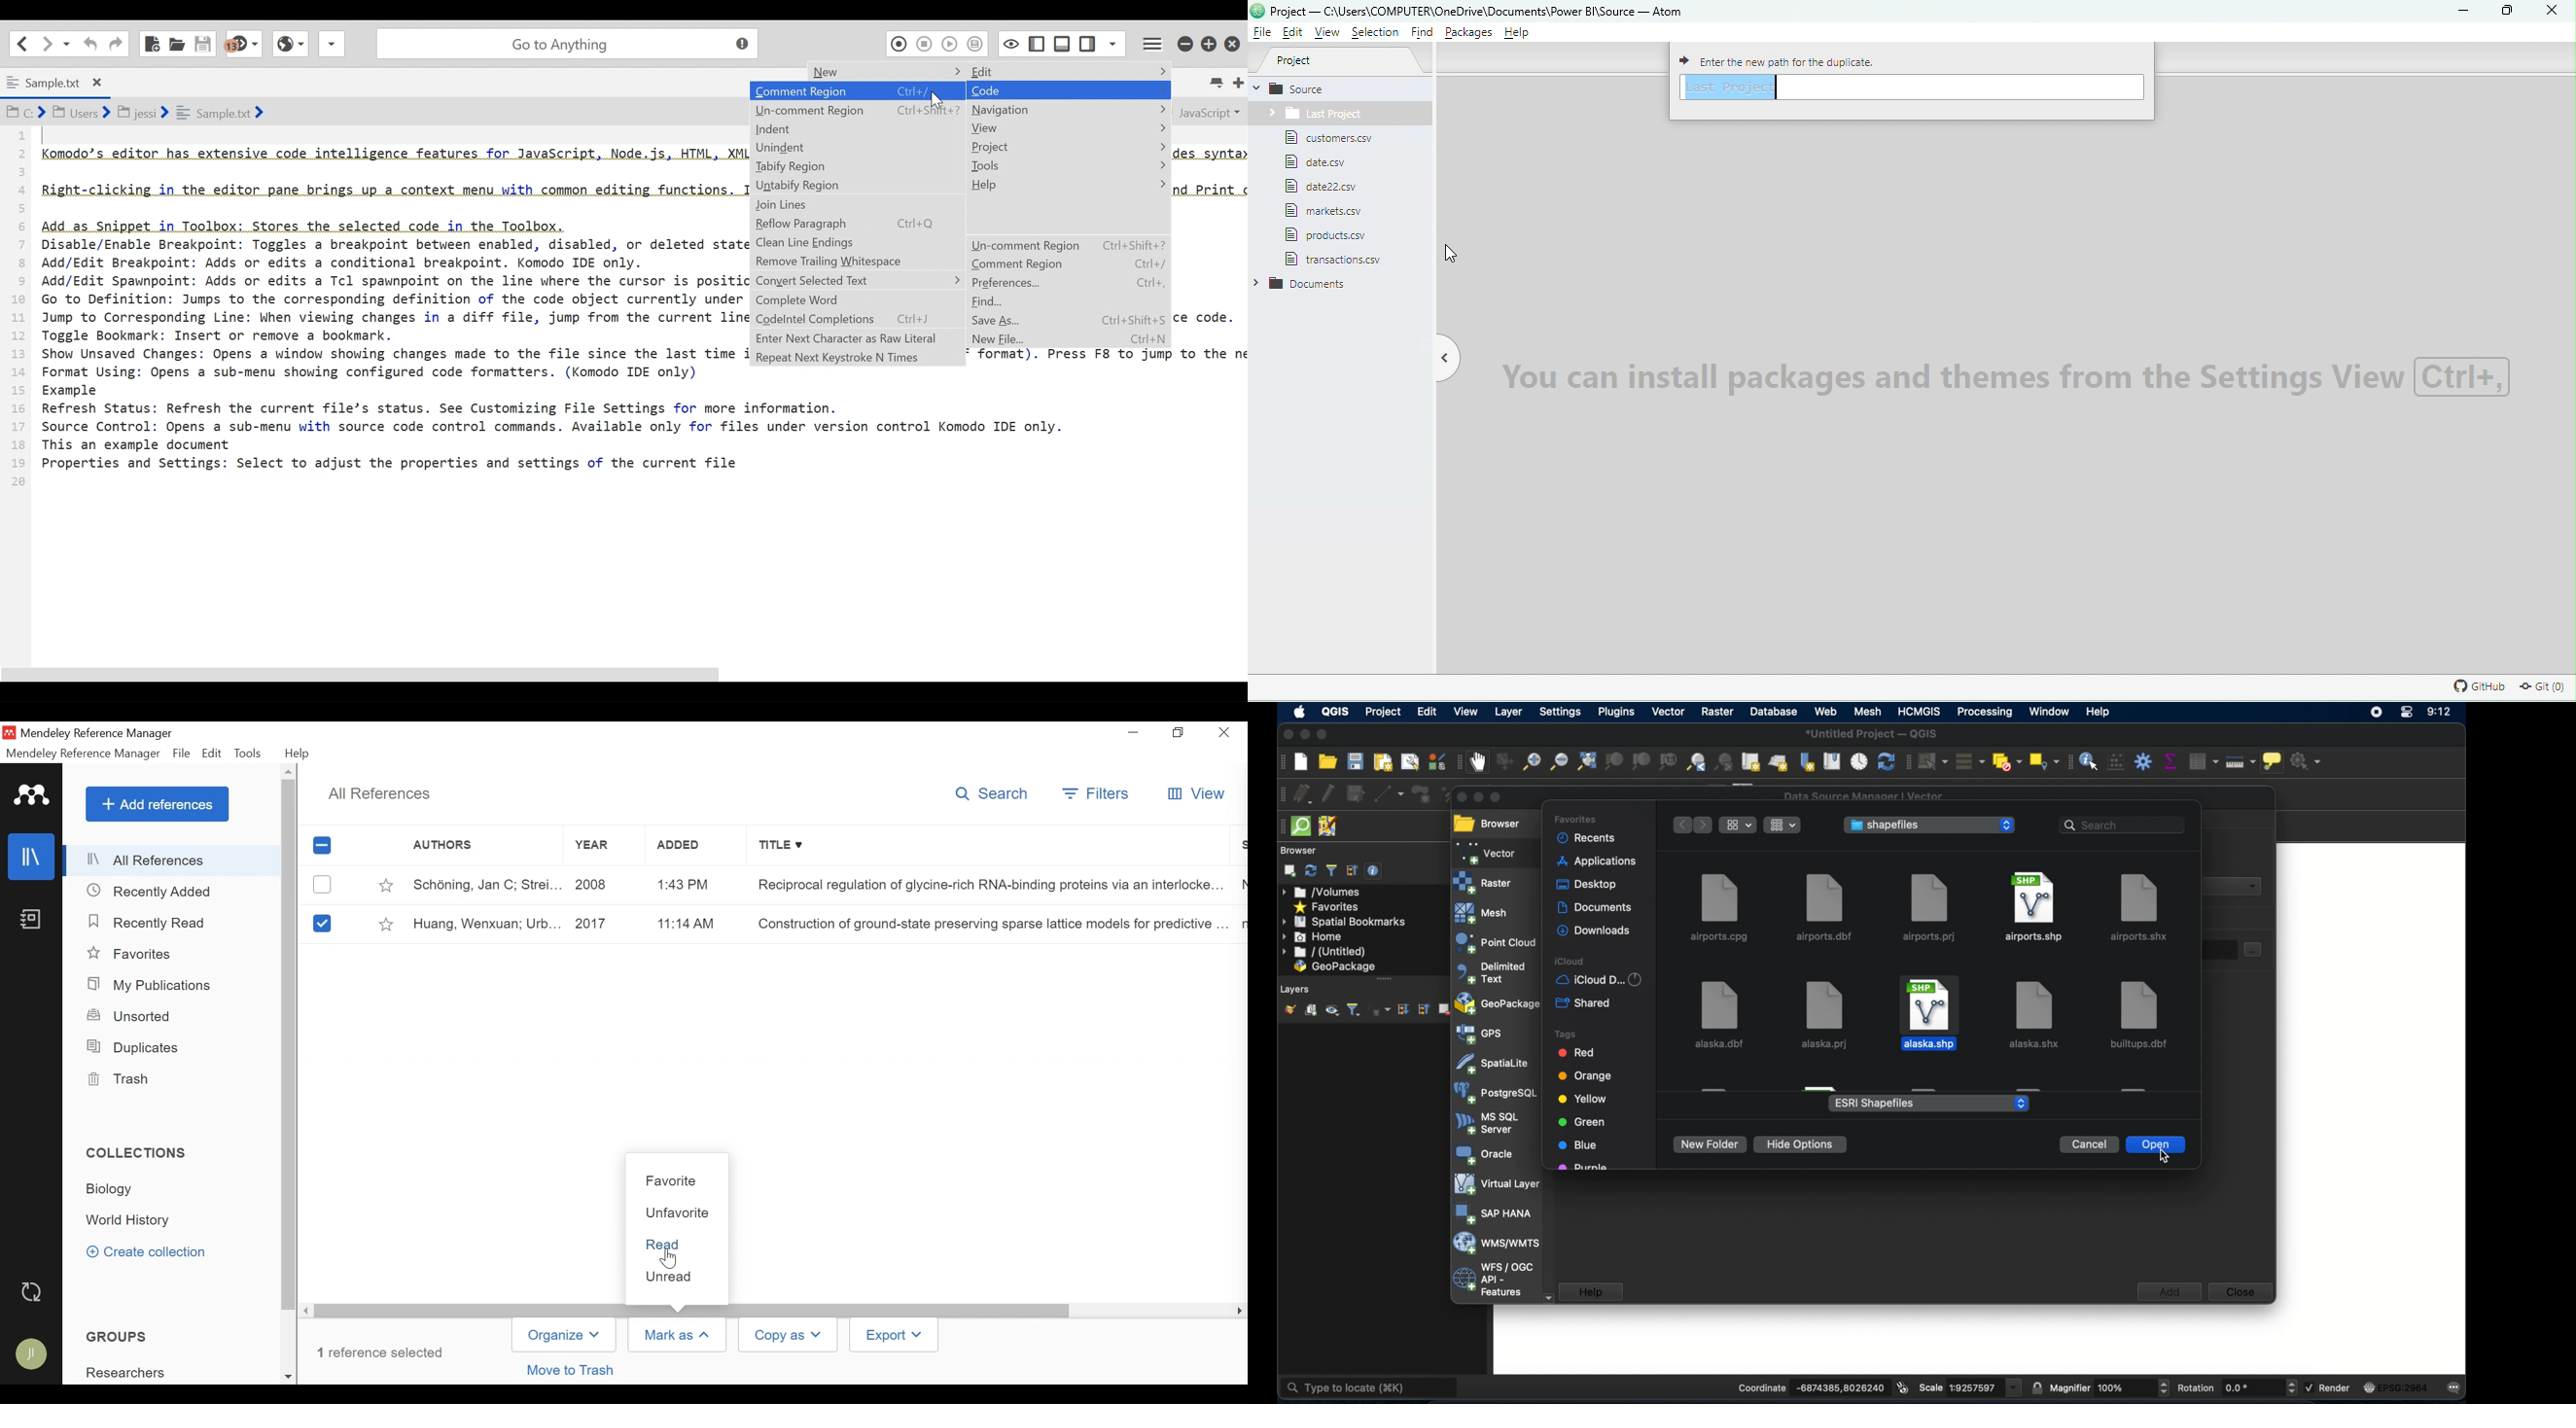 Image resolution: width=2576 pixels, height=1428 pixels. What do you see at coordinates (137, 111) in the screenshot?
I see `Show in location` at bounding box center [137, 111].